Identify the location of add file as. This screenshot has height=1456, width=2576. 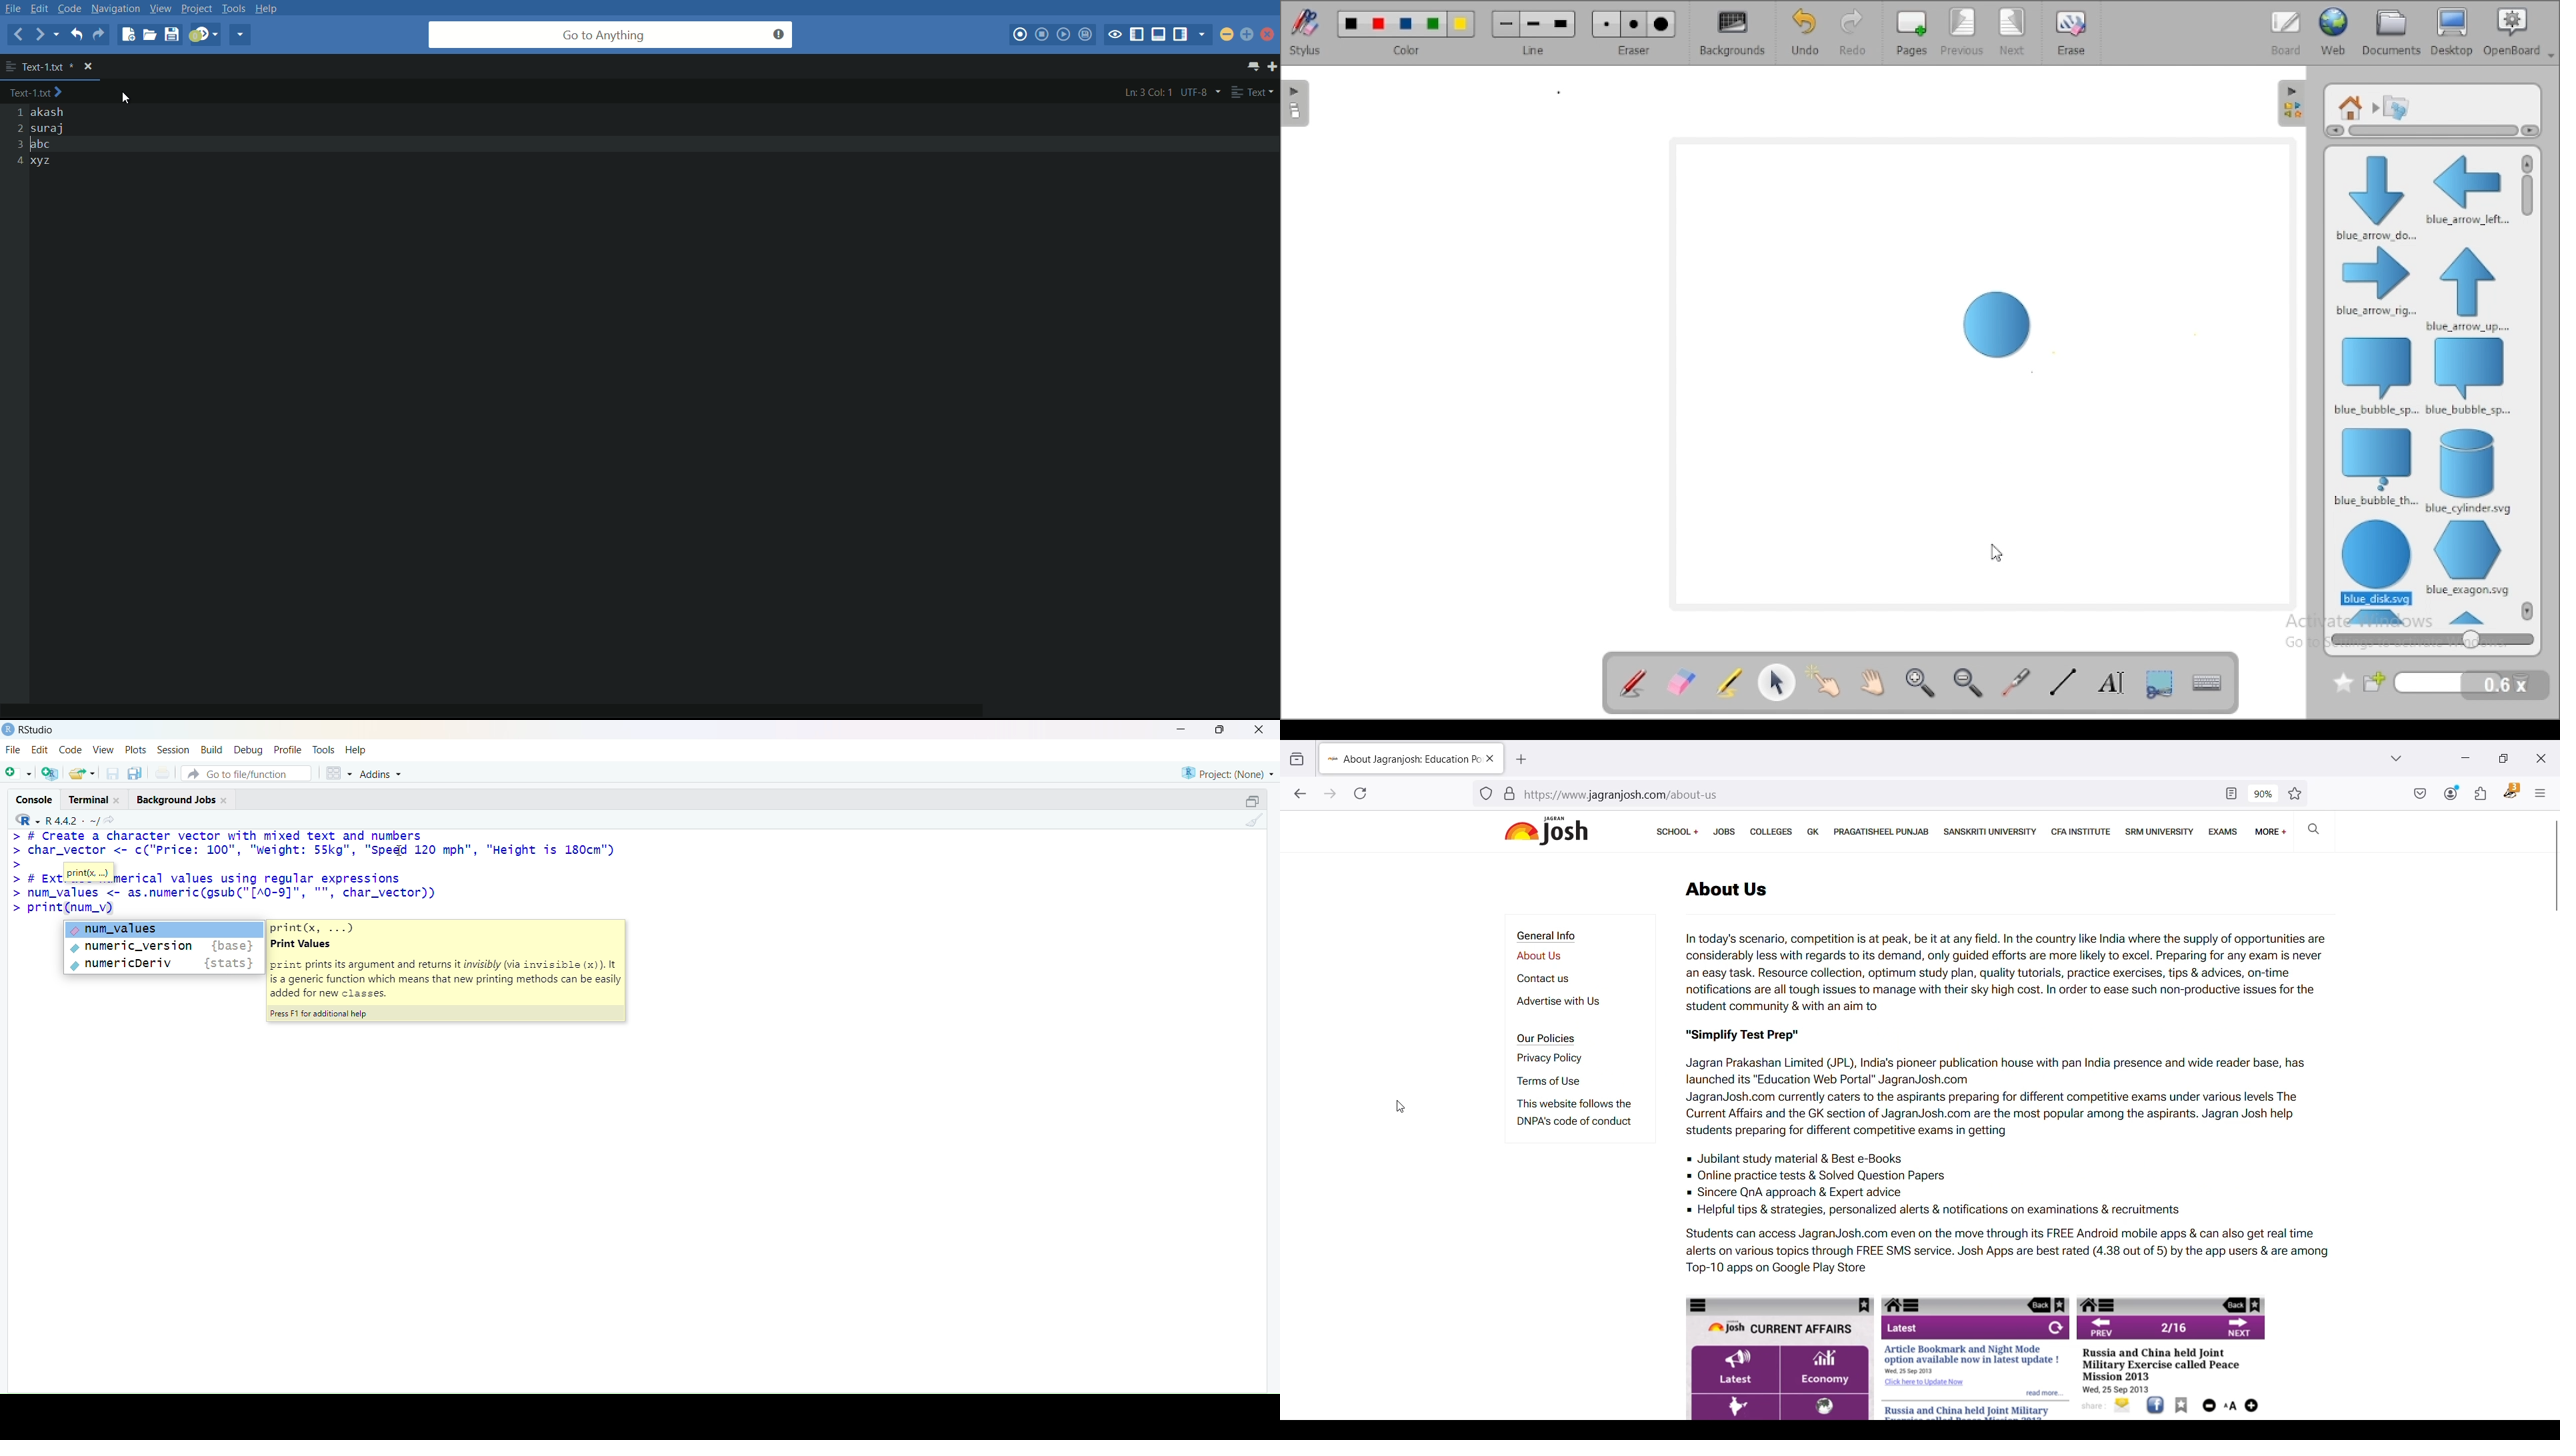
(19, 774).